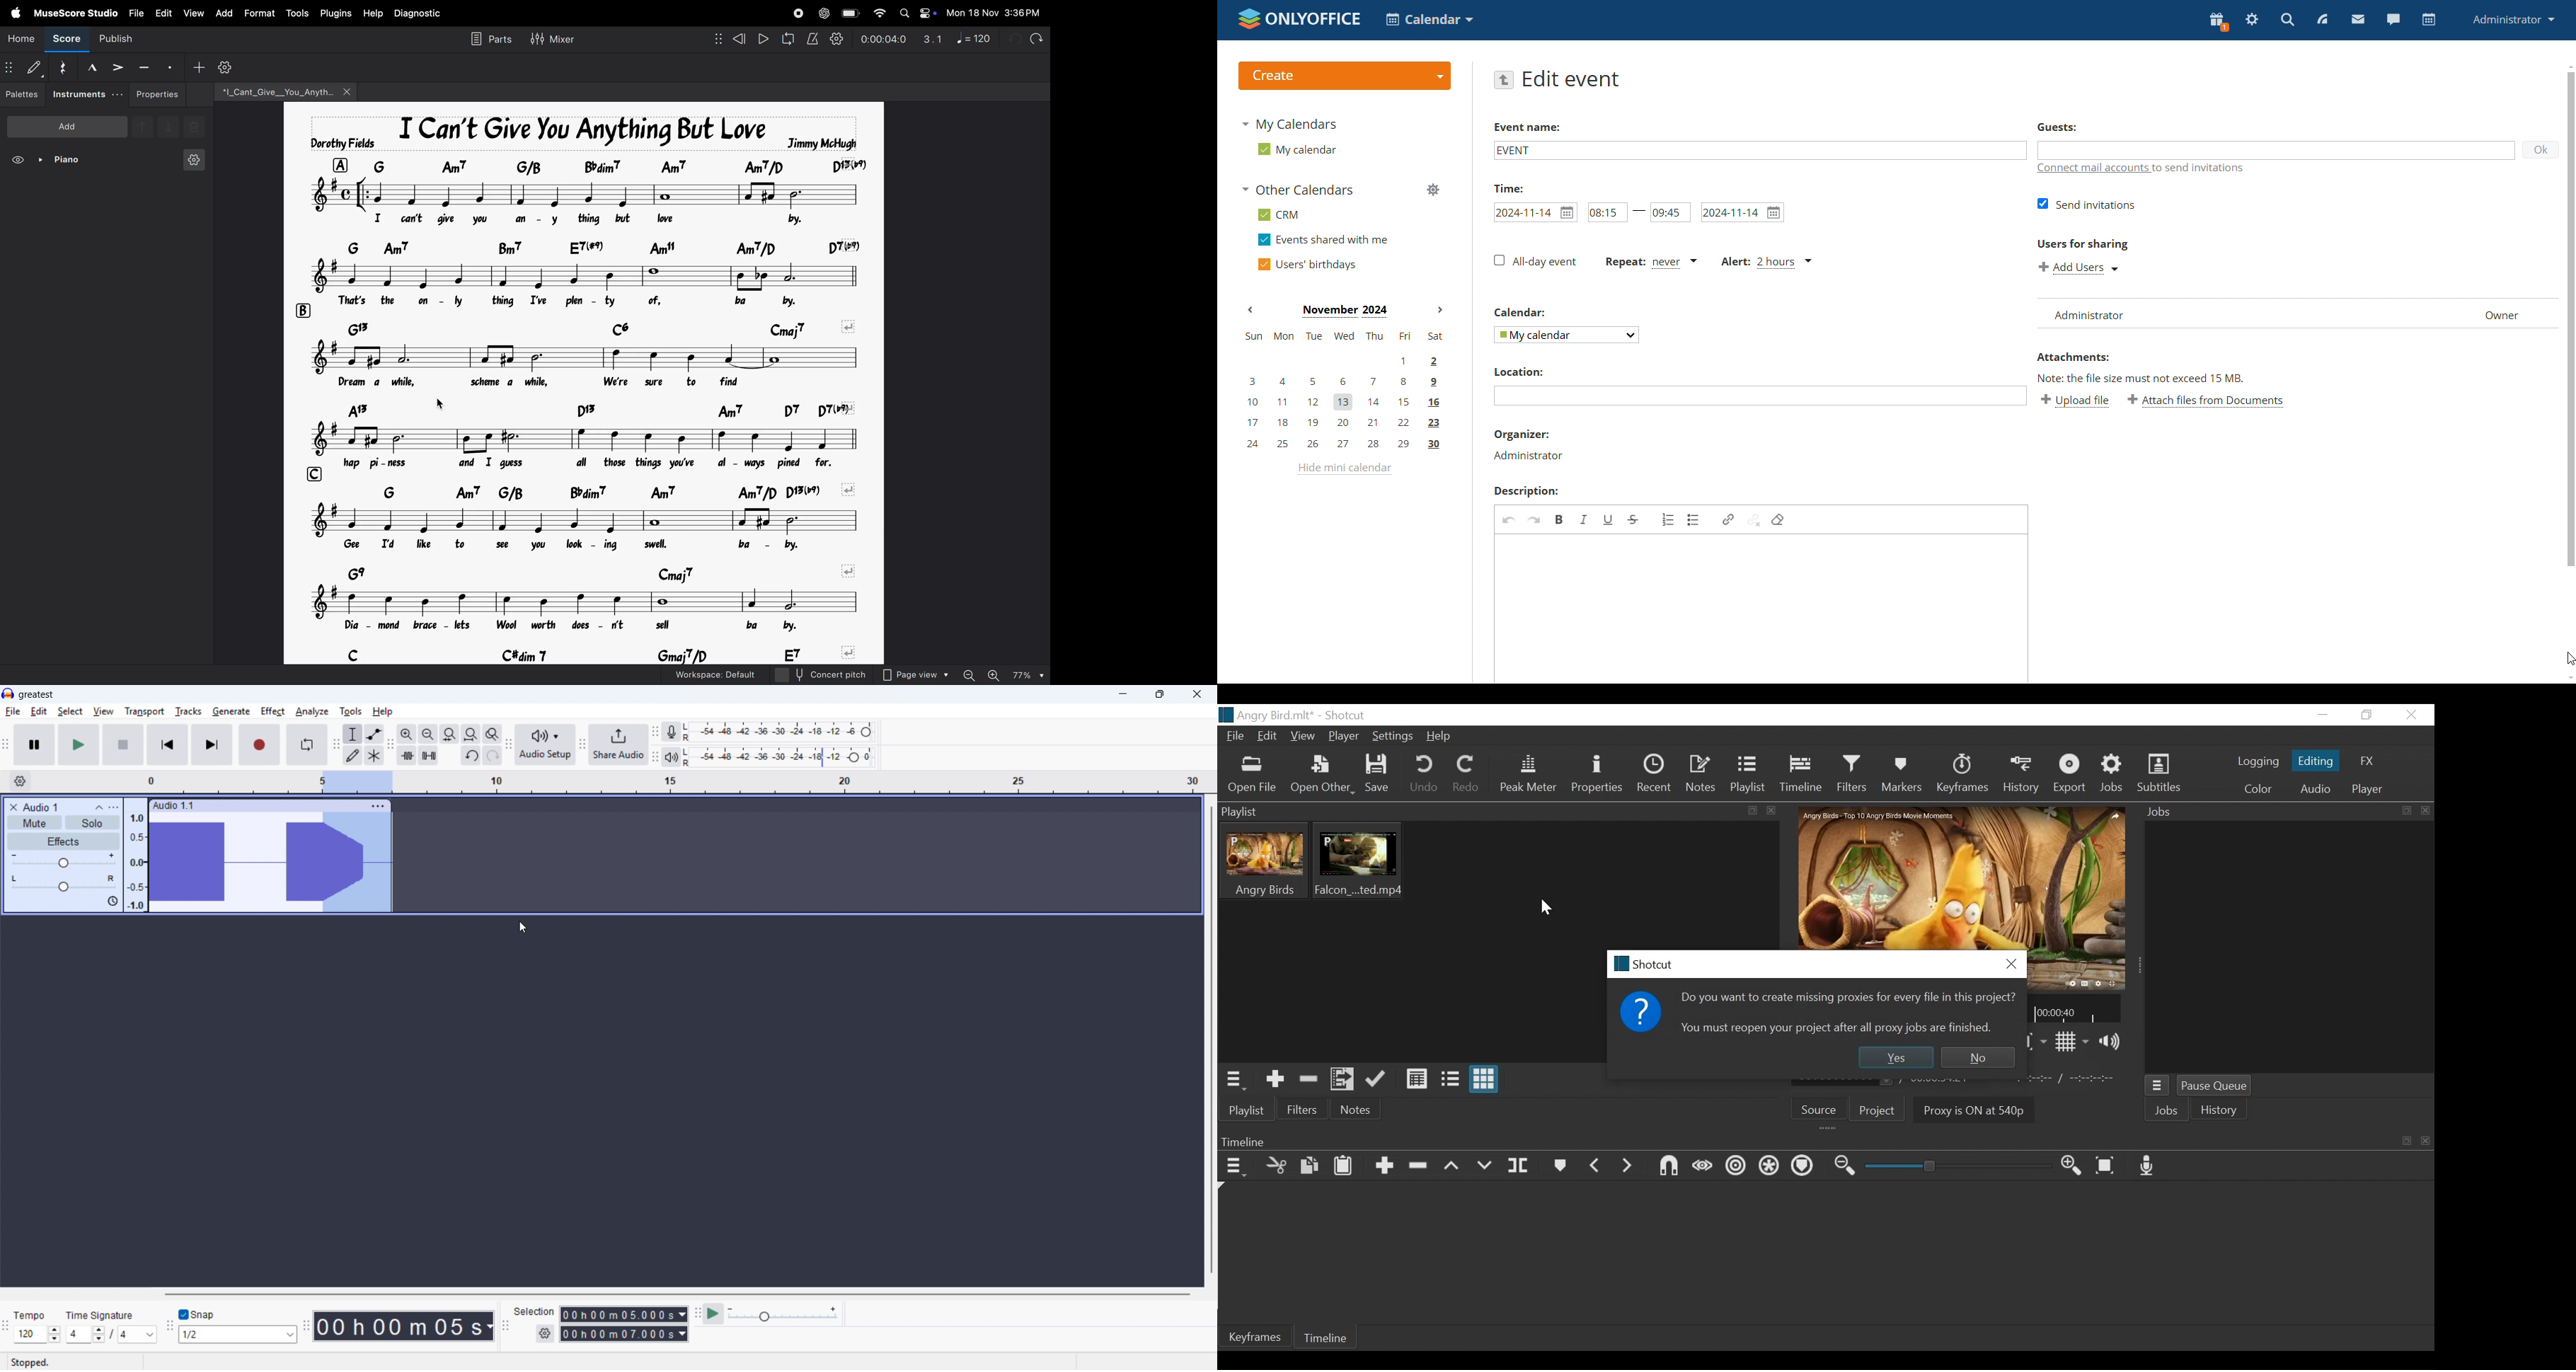 This screenshot has height=1372, width=2576. What do you see at coordinates (1383, 1166) in the screenshot?
I see `Append` at bounding box center [1383, 1166].